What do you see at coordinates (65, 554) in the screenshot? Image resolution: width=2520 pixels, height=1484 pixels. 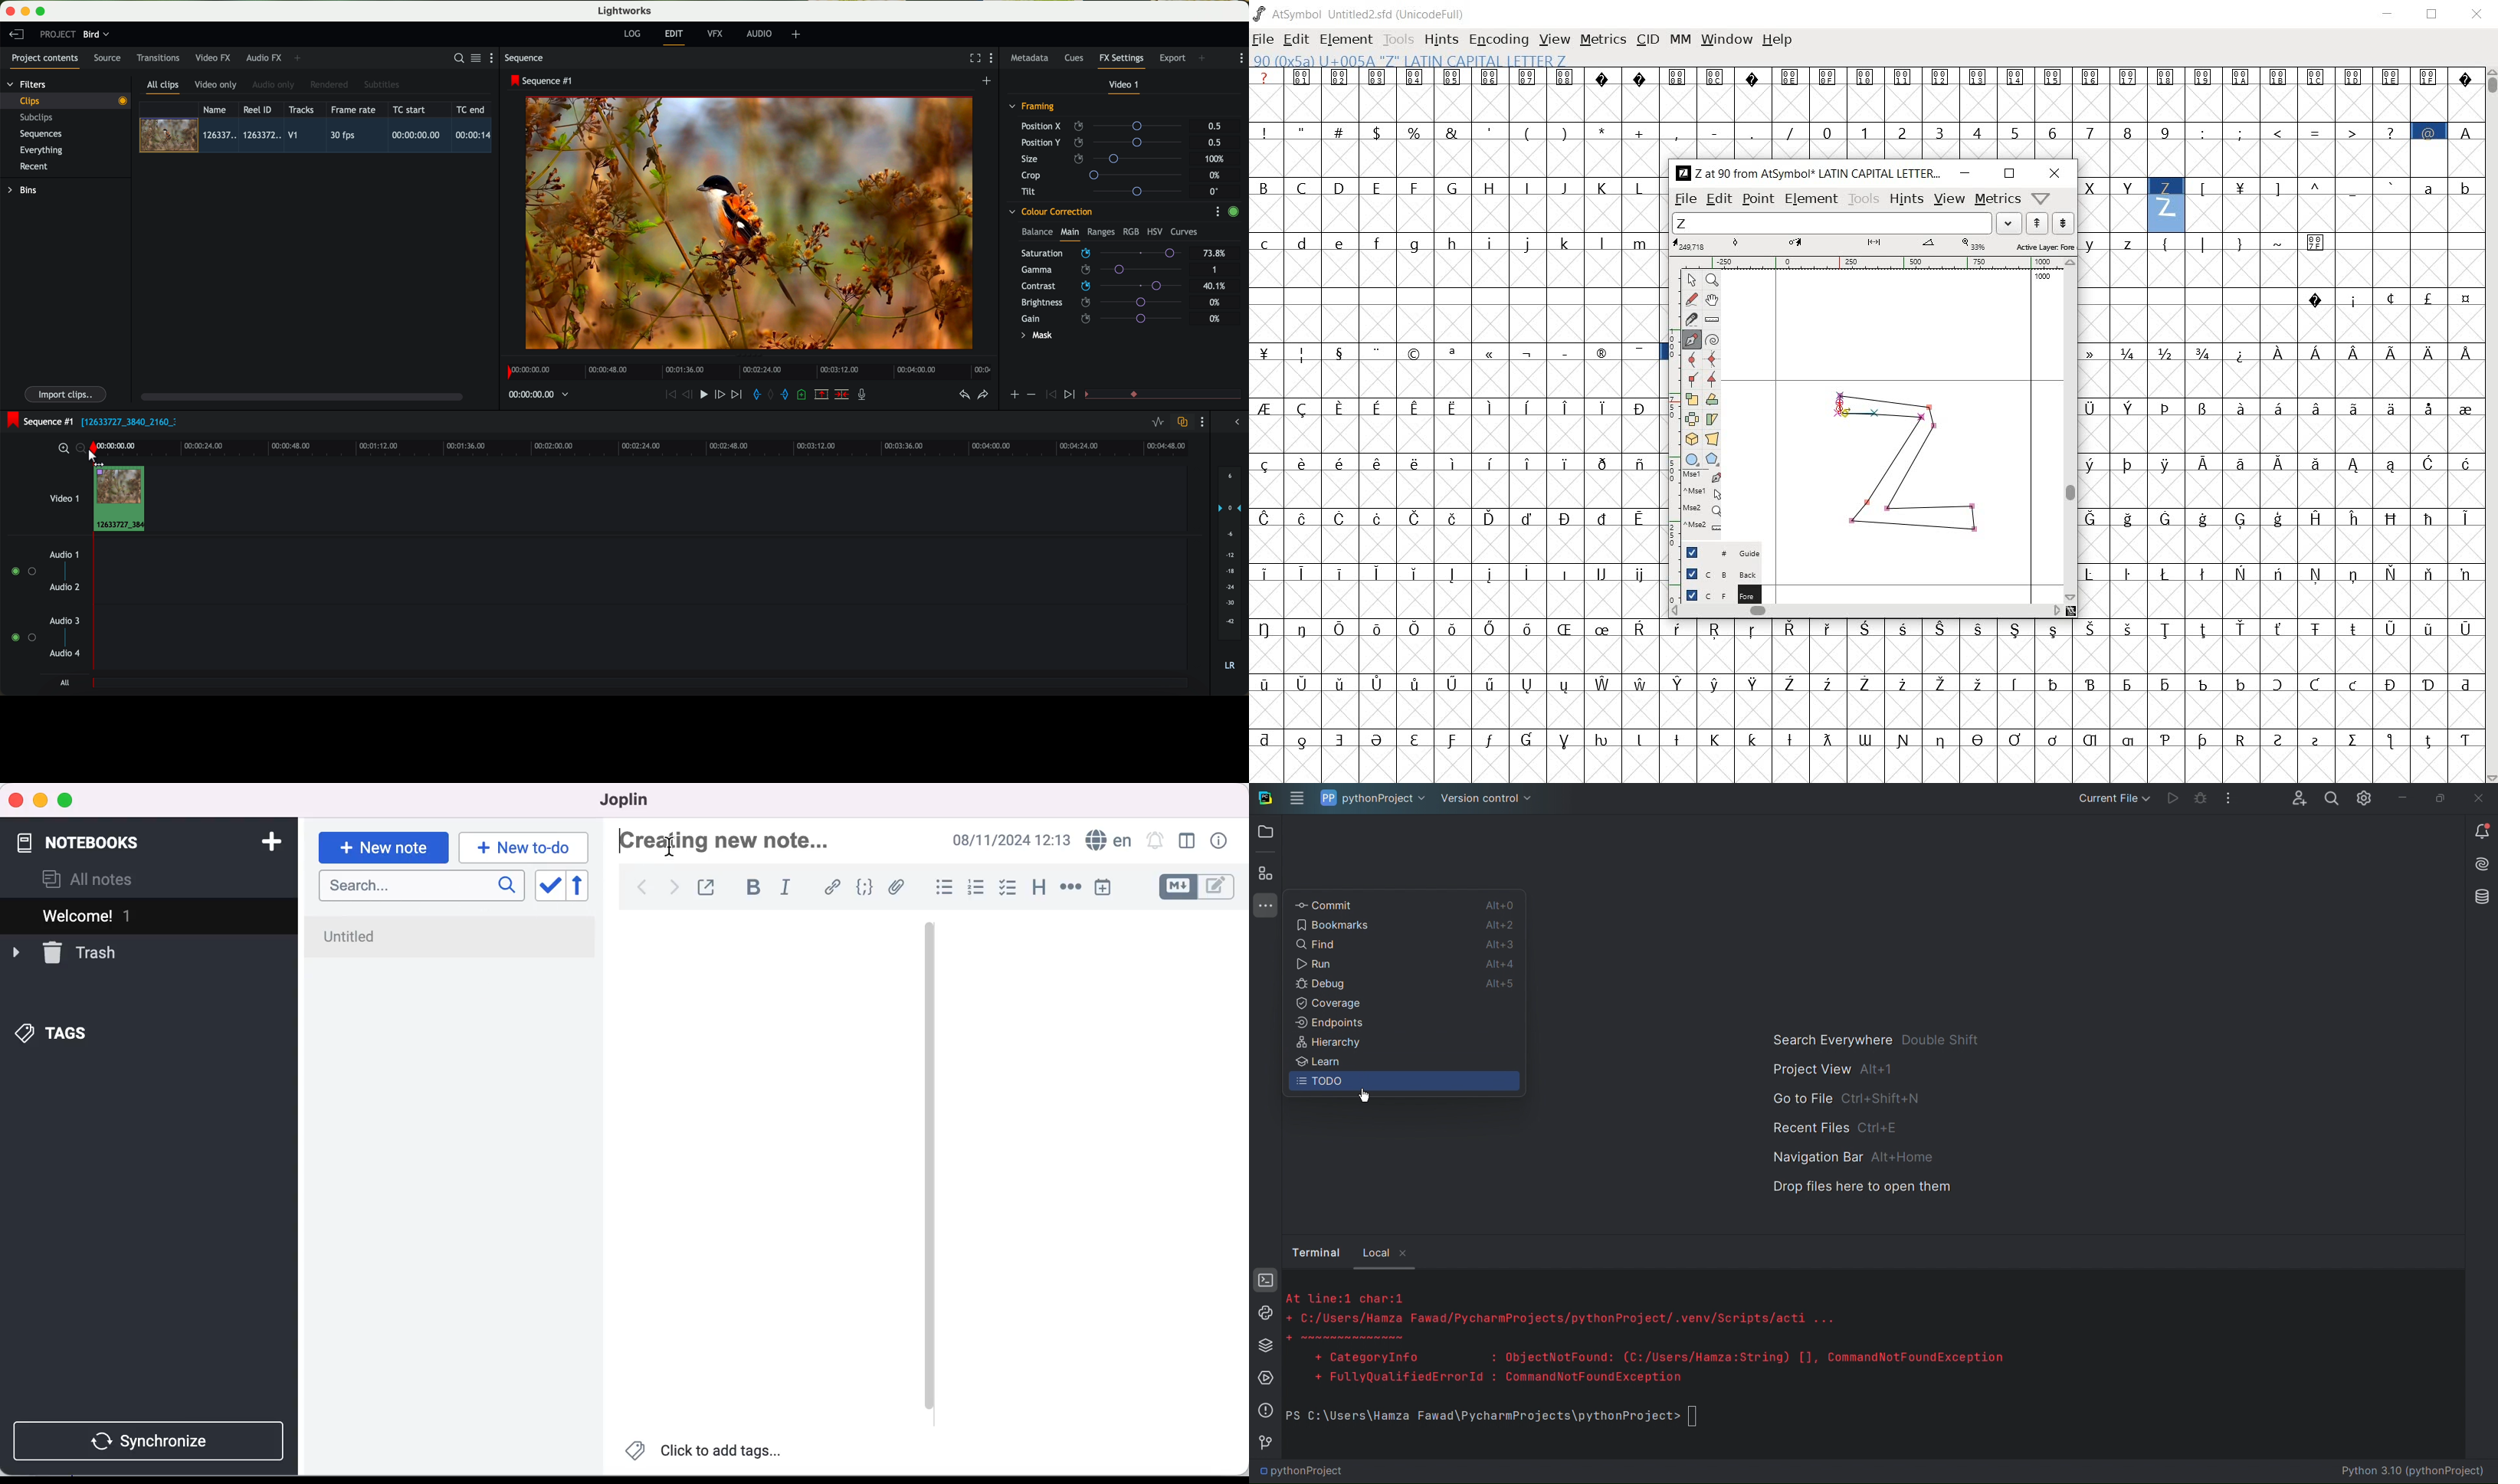 I see `audio 1` at bounding box center [65, 554].